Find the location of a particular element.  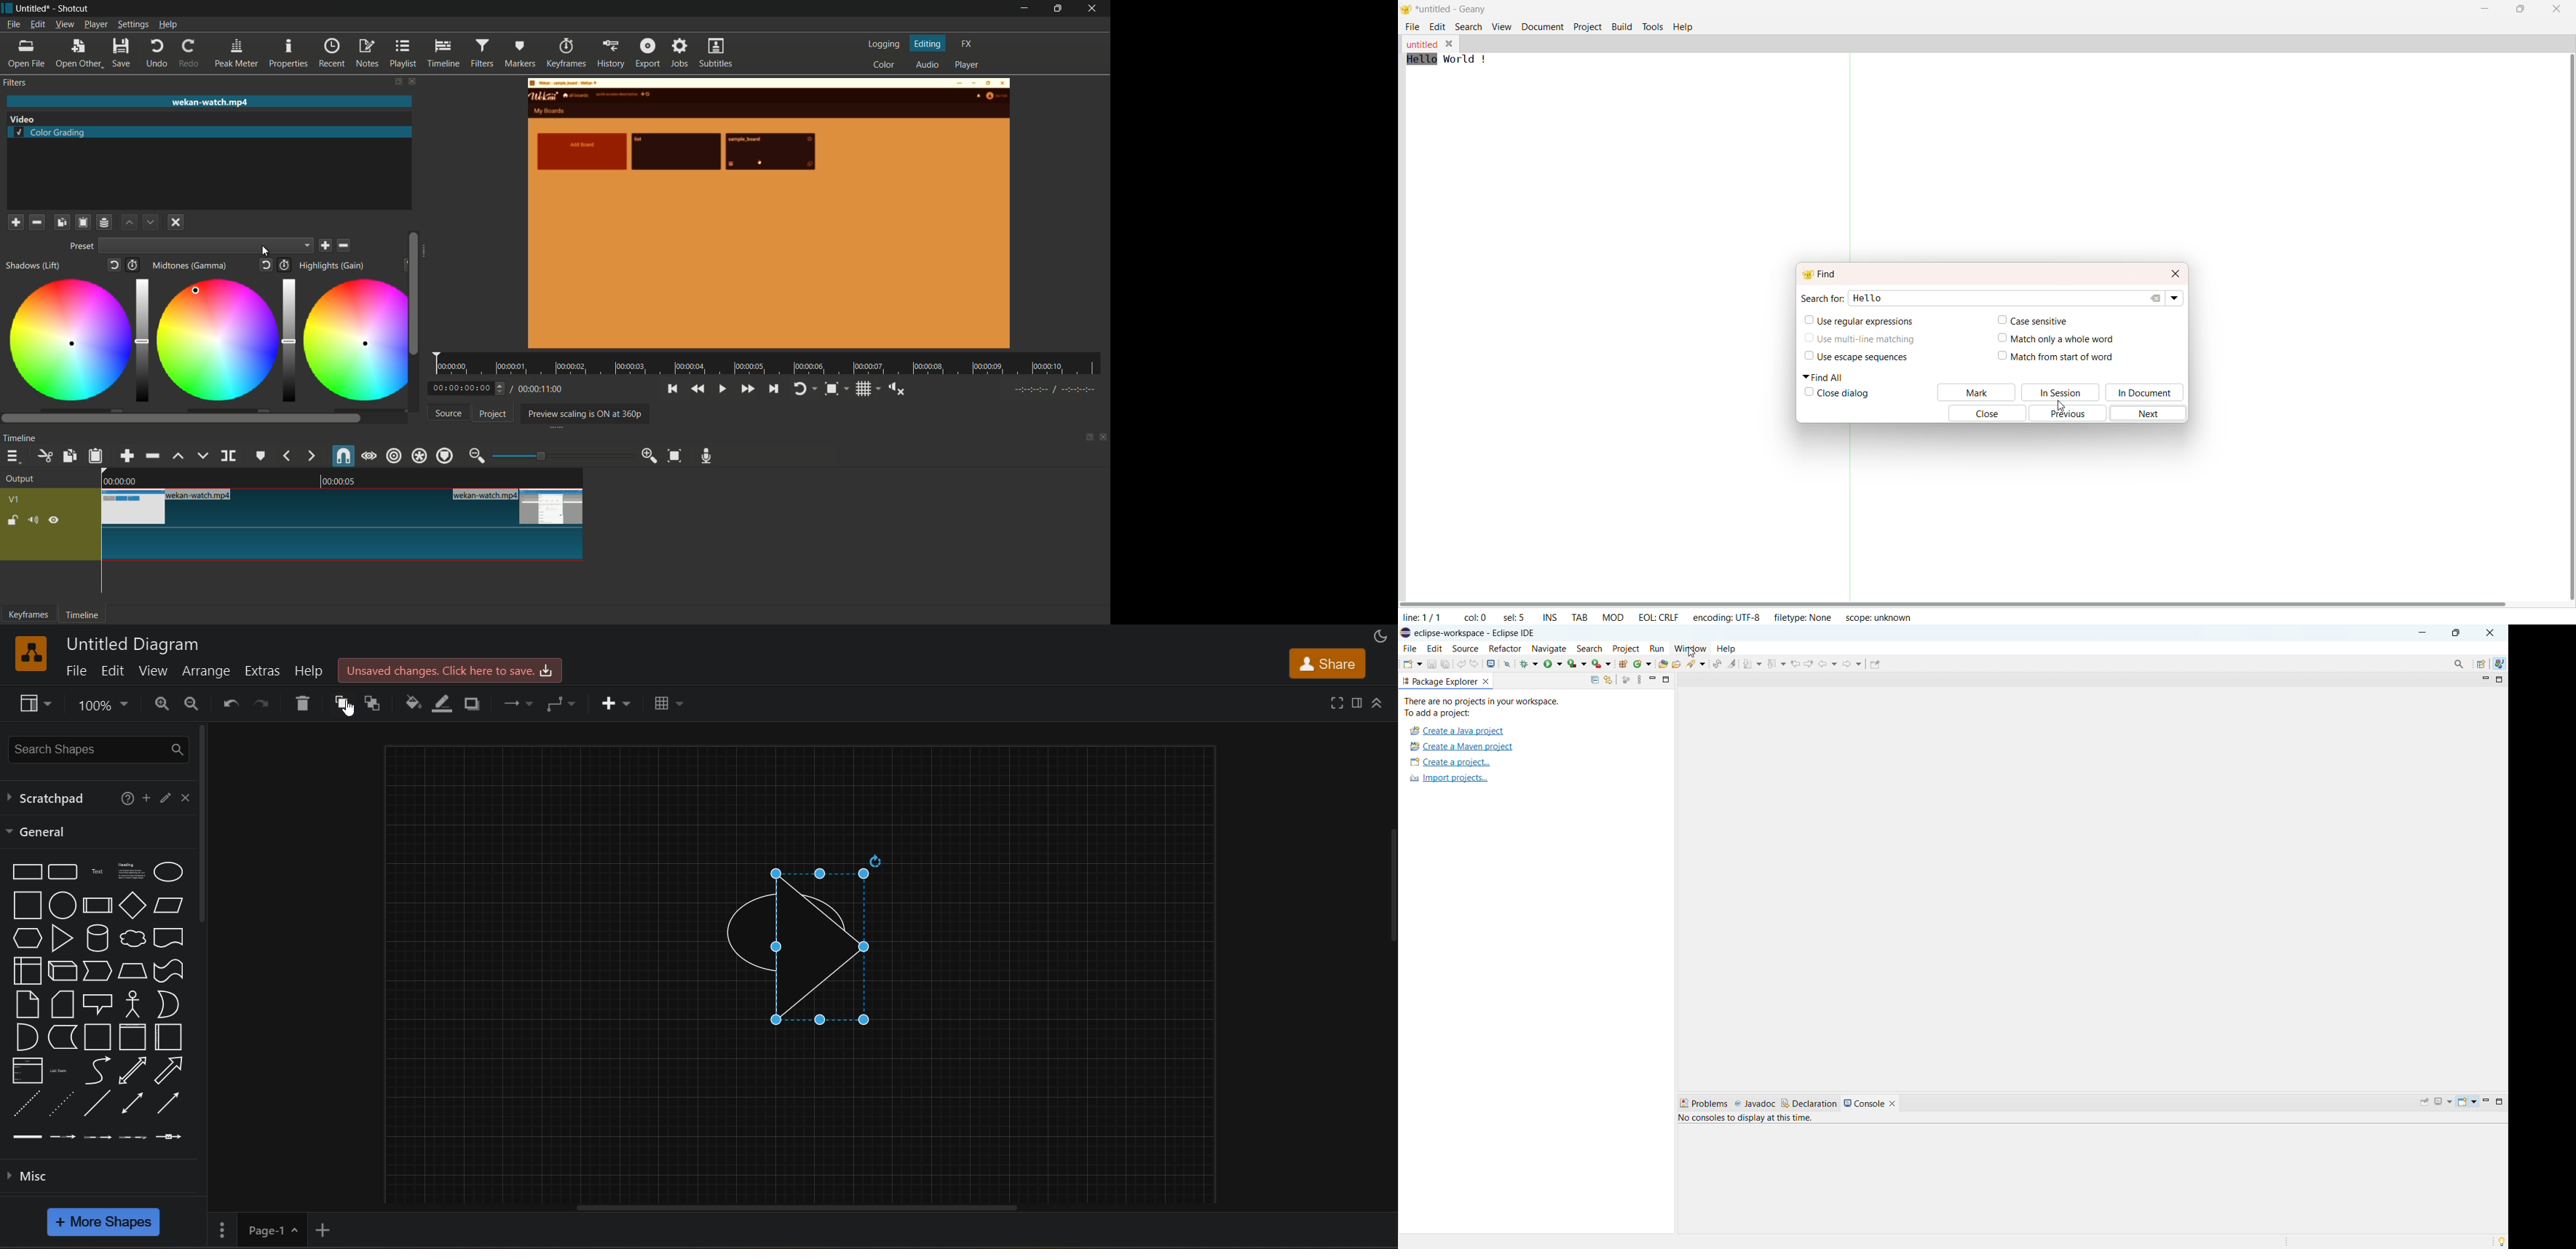

timeline menu is located at coordinates (15, 456).